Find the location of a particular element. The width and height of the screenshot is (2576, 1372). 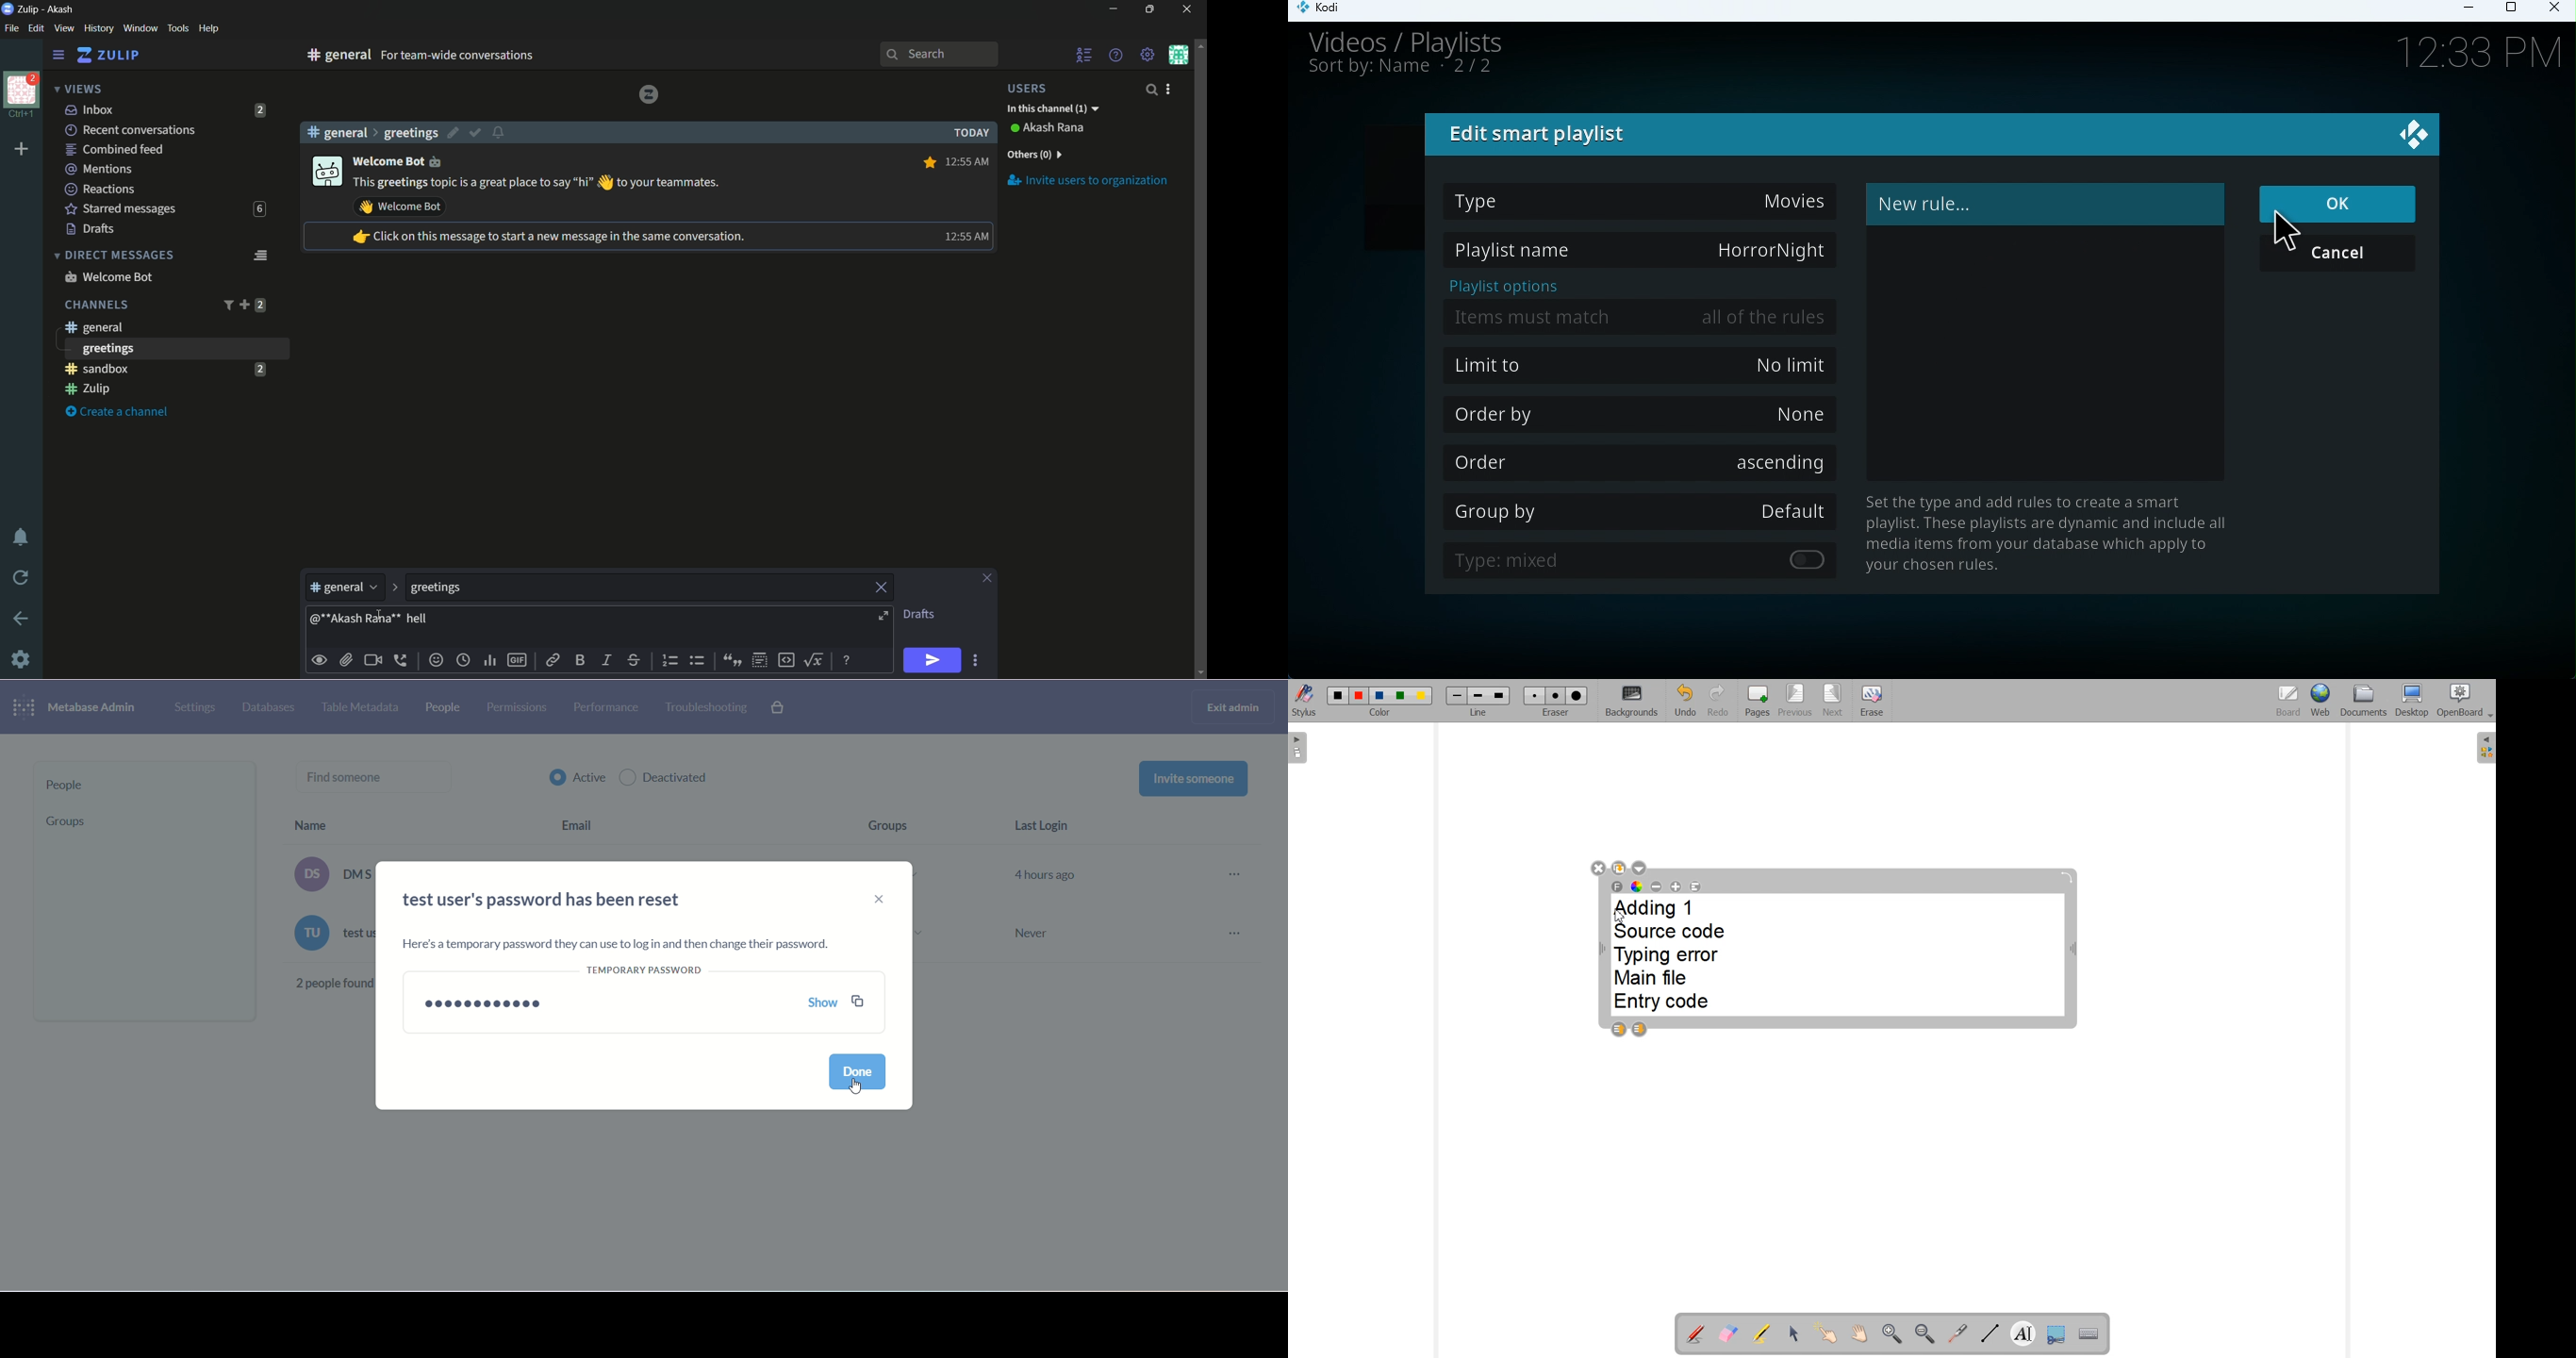

file menu is located at coordinates (11, 29).